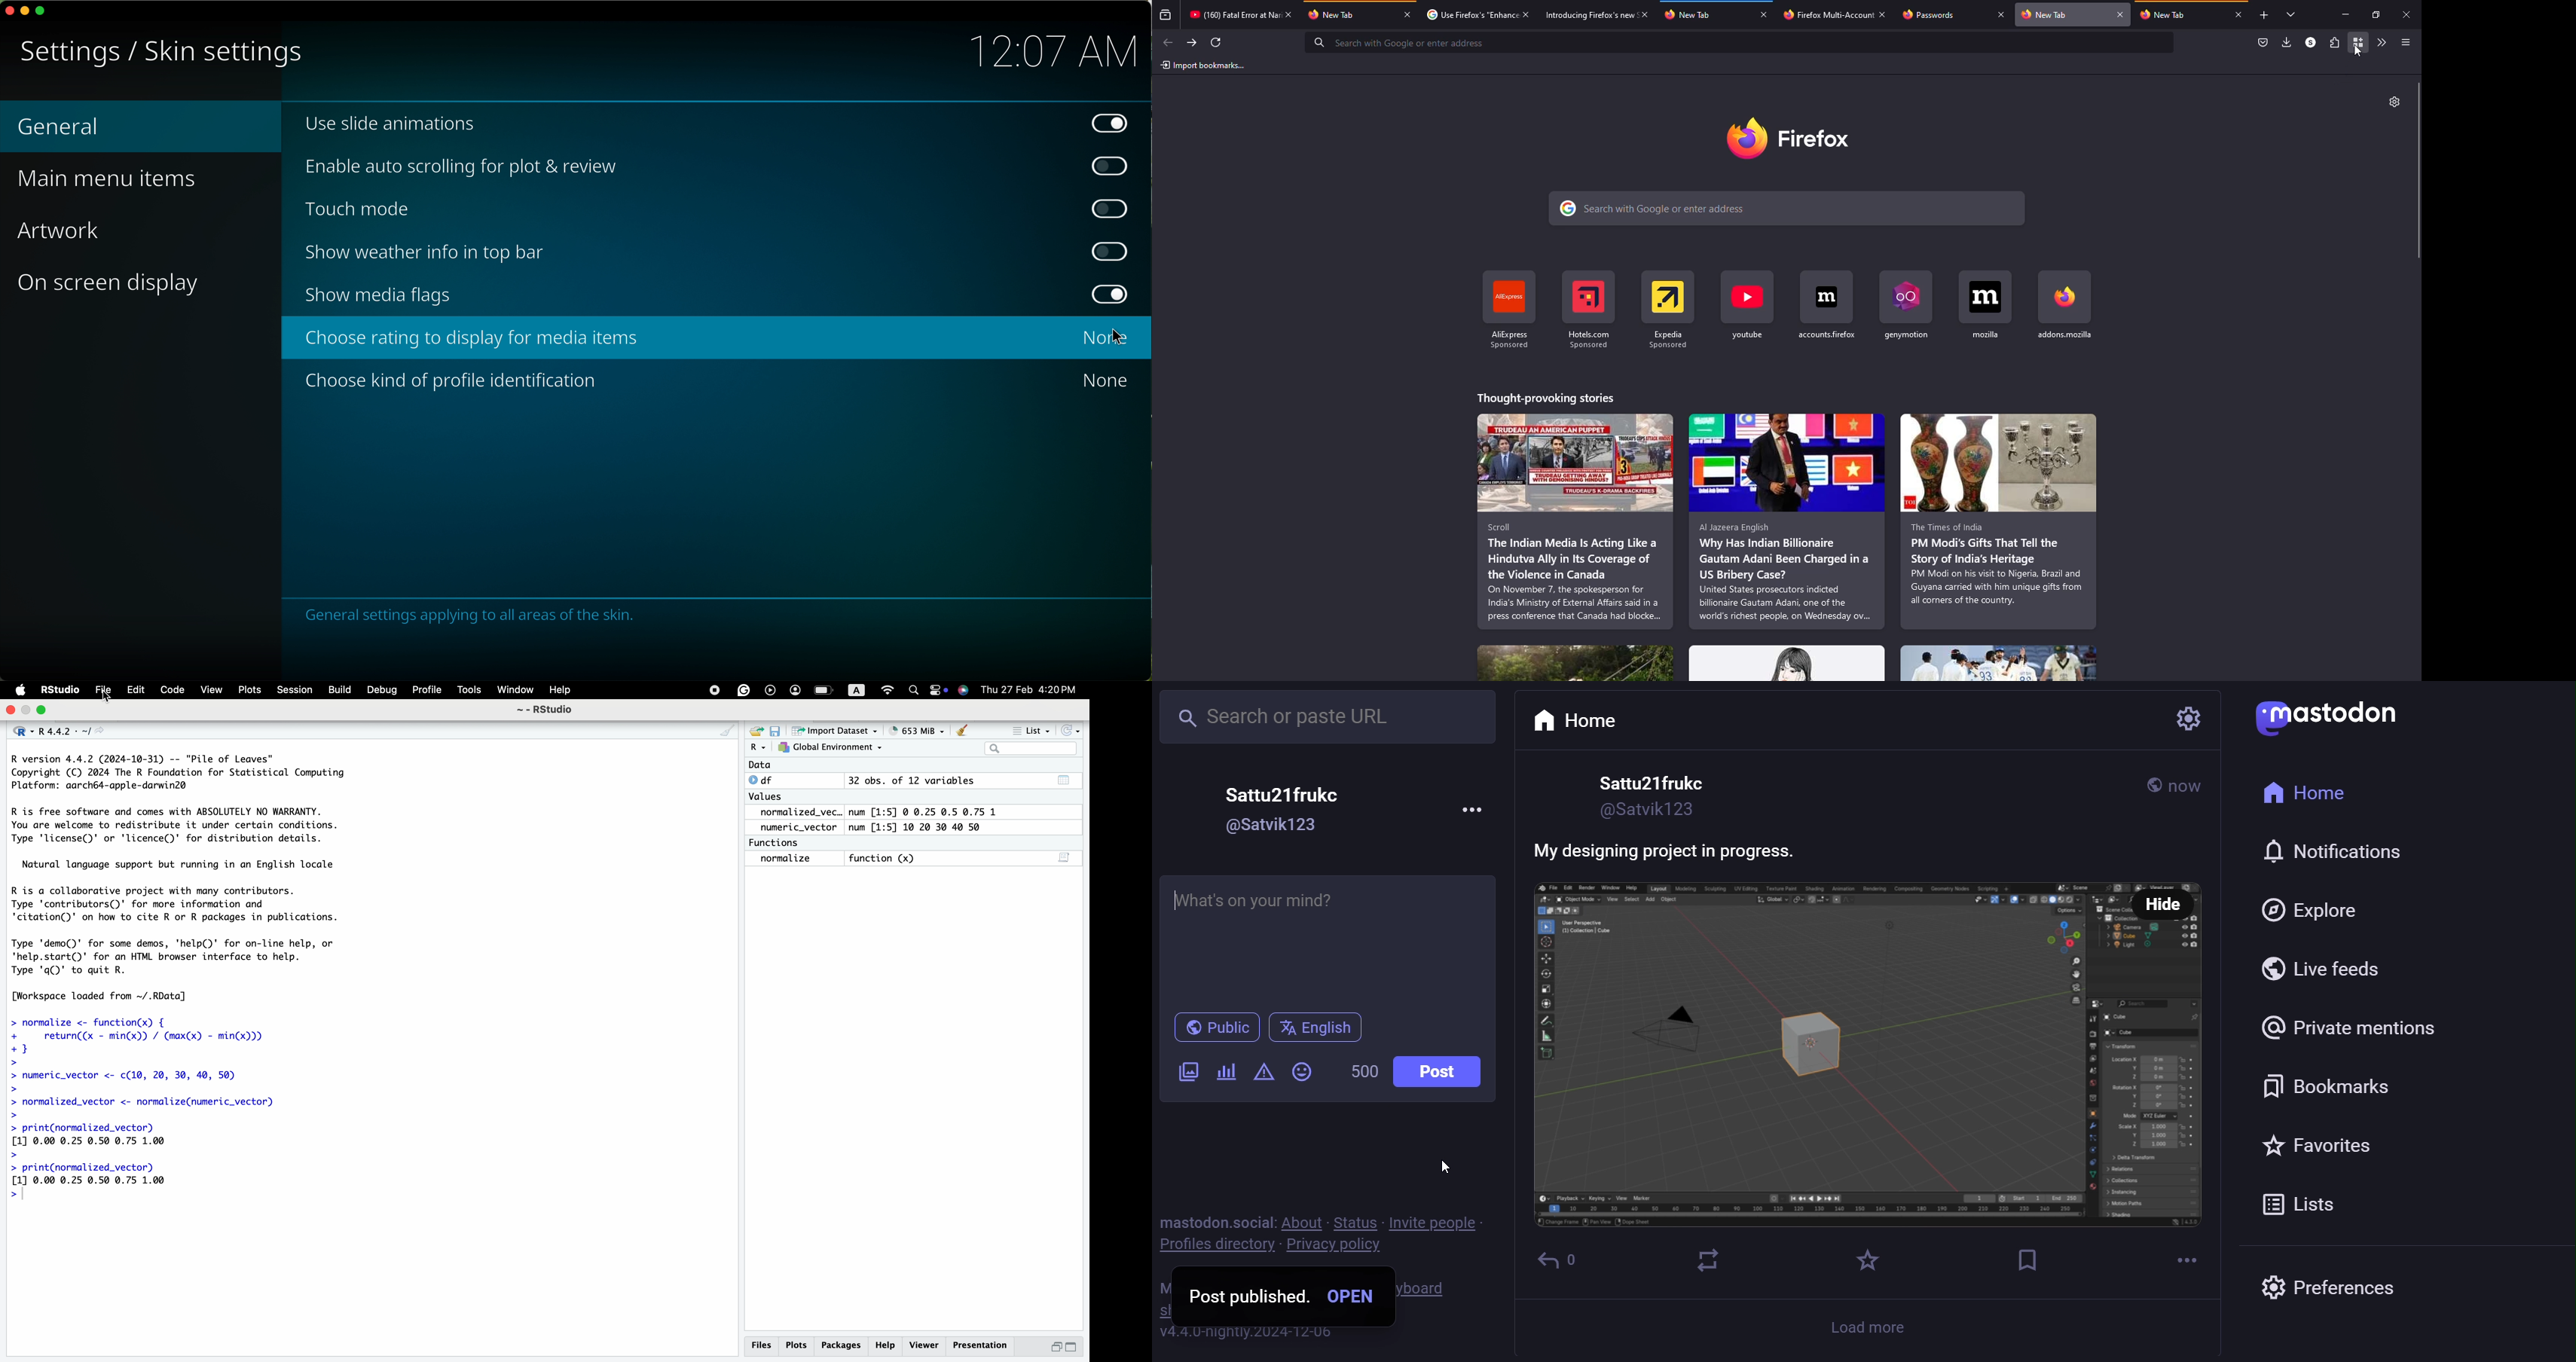  I want to click on Values, so click(765, 799).